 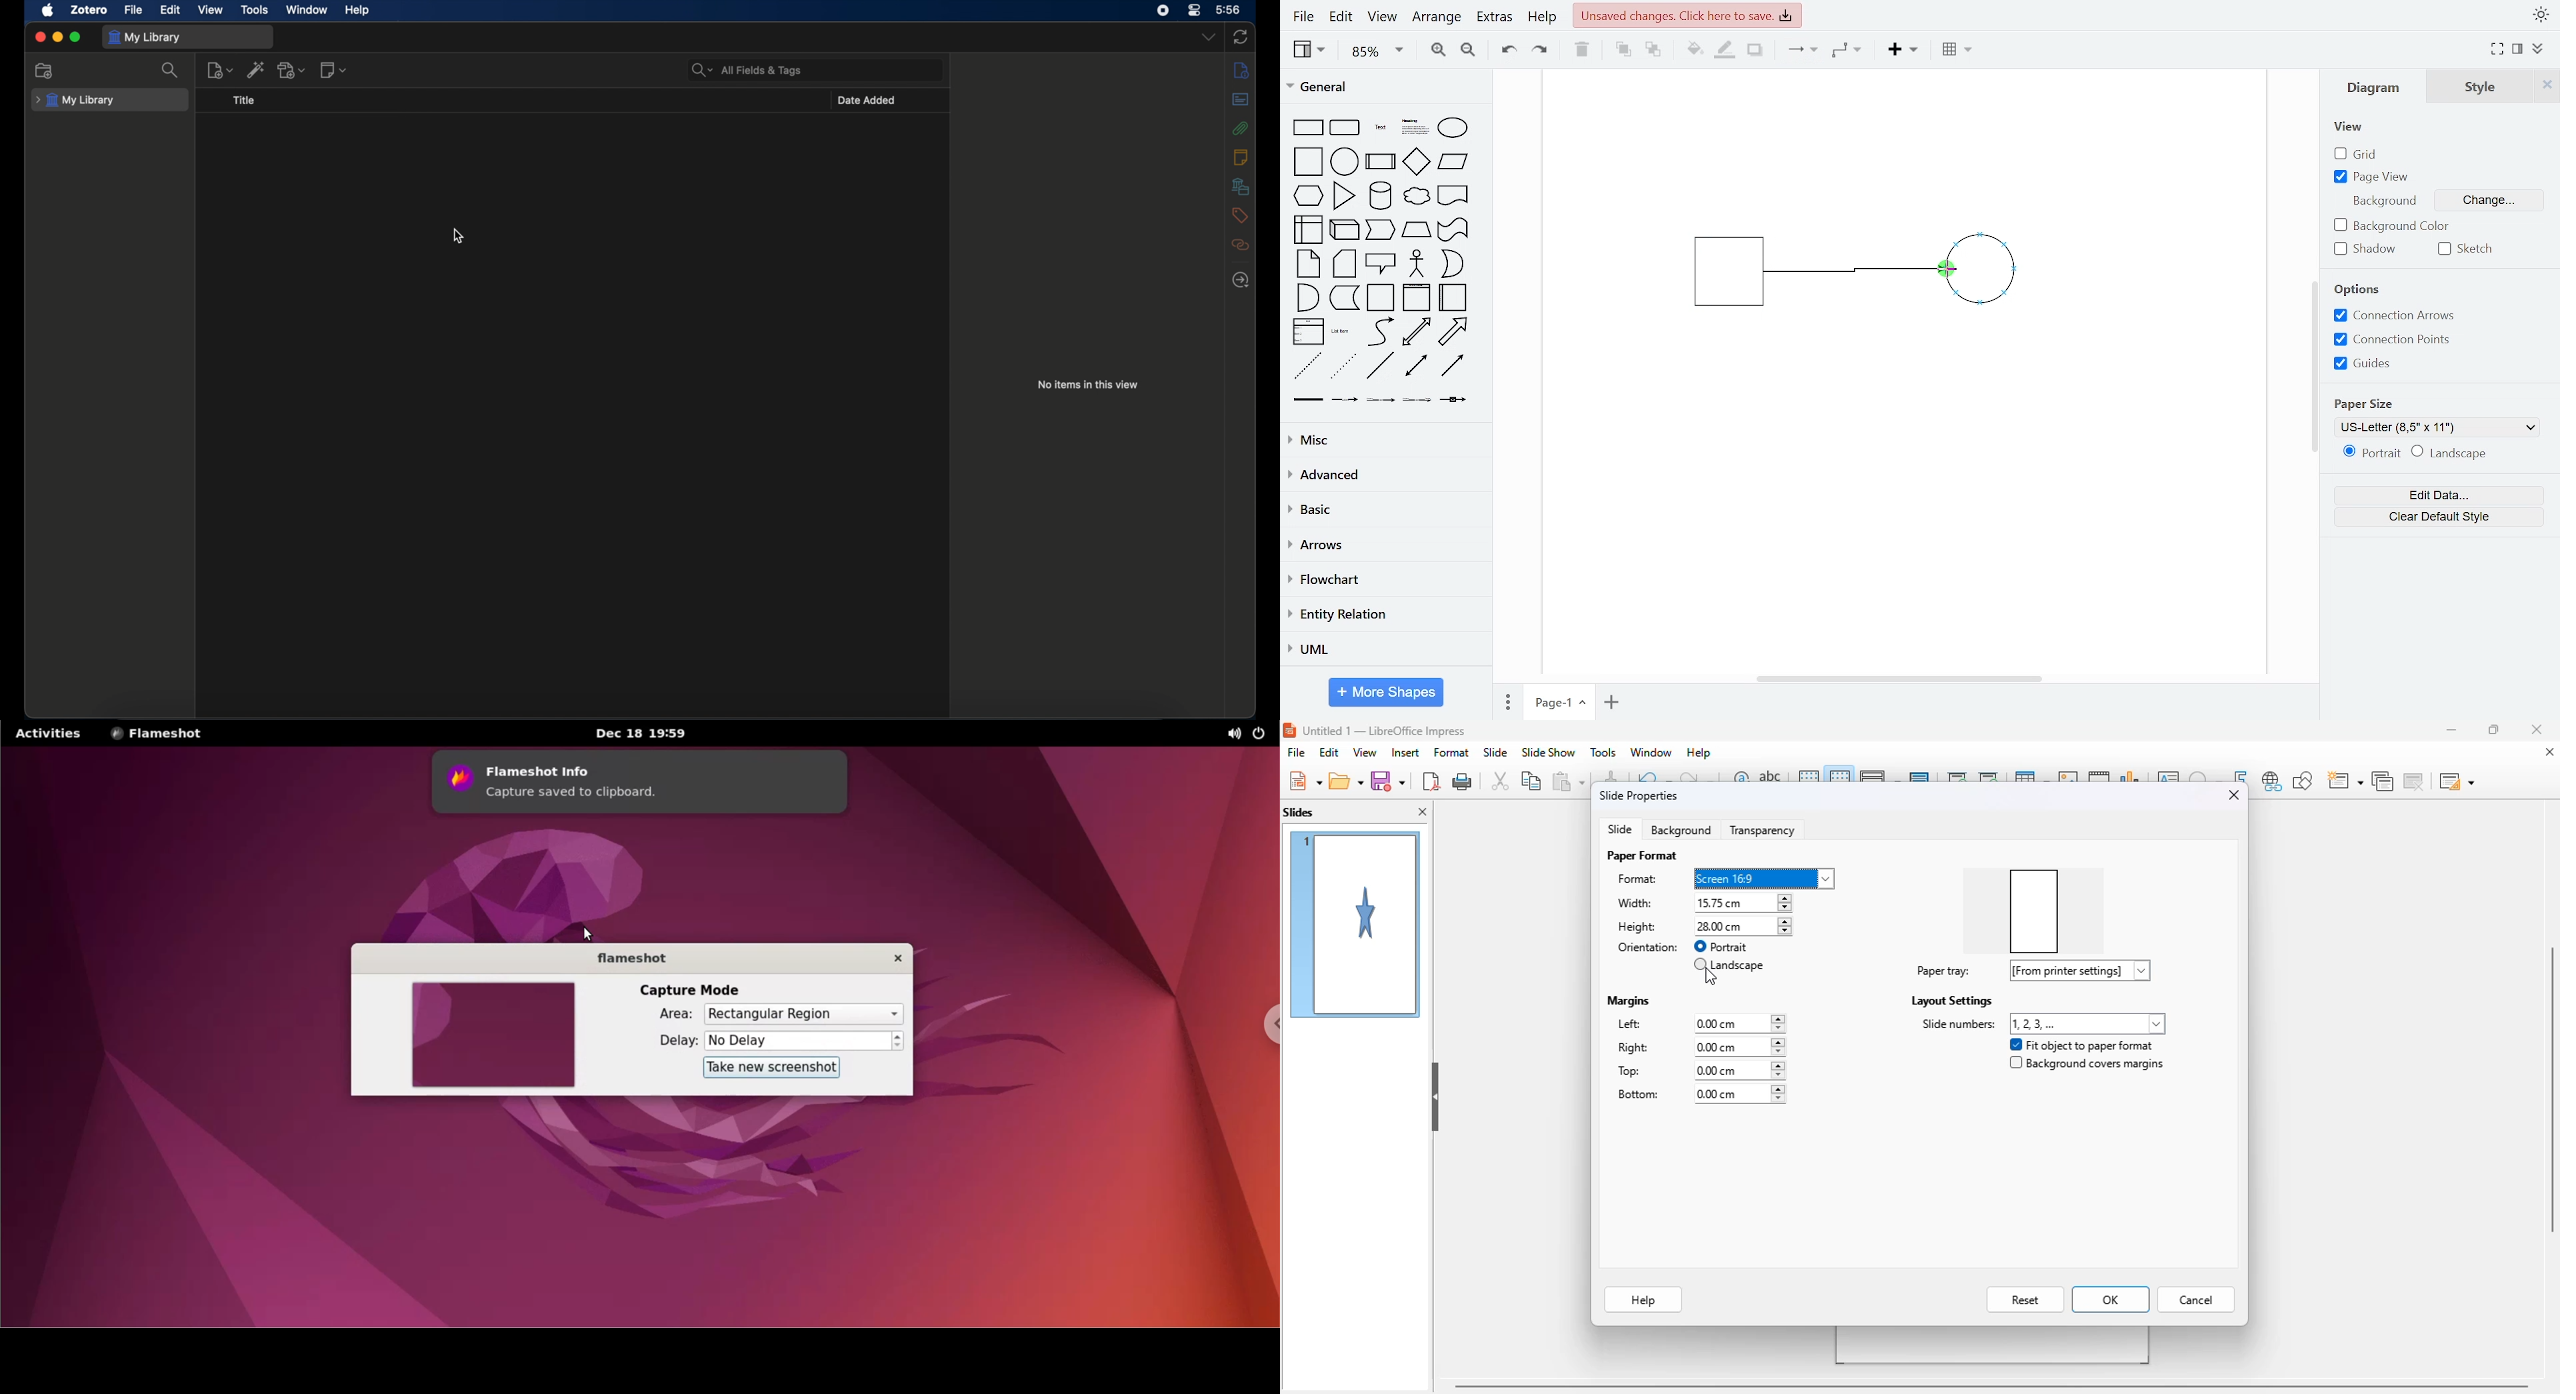 I want to click on add page, so click(x=1612, y=702).